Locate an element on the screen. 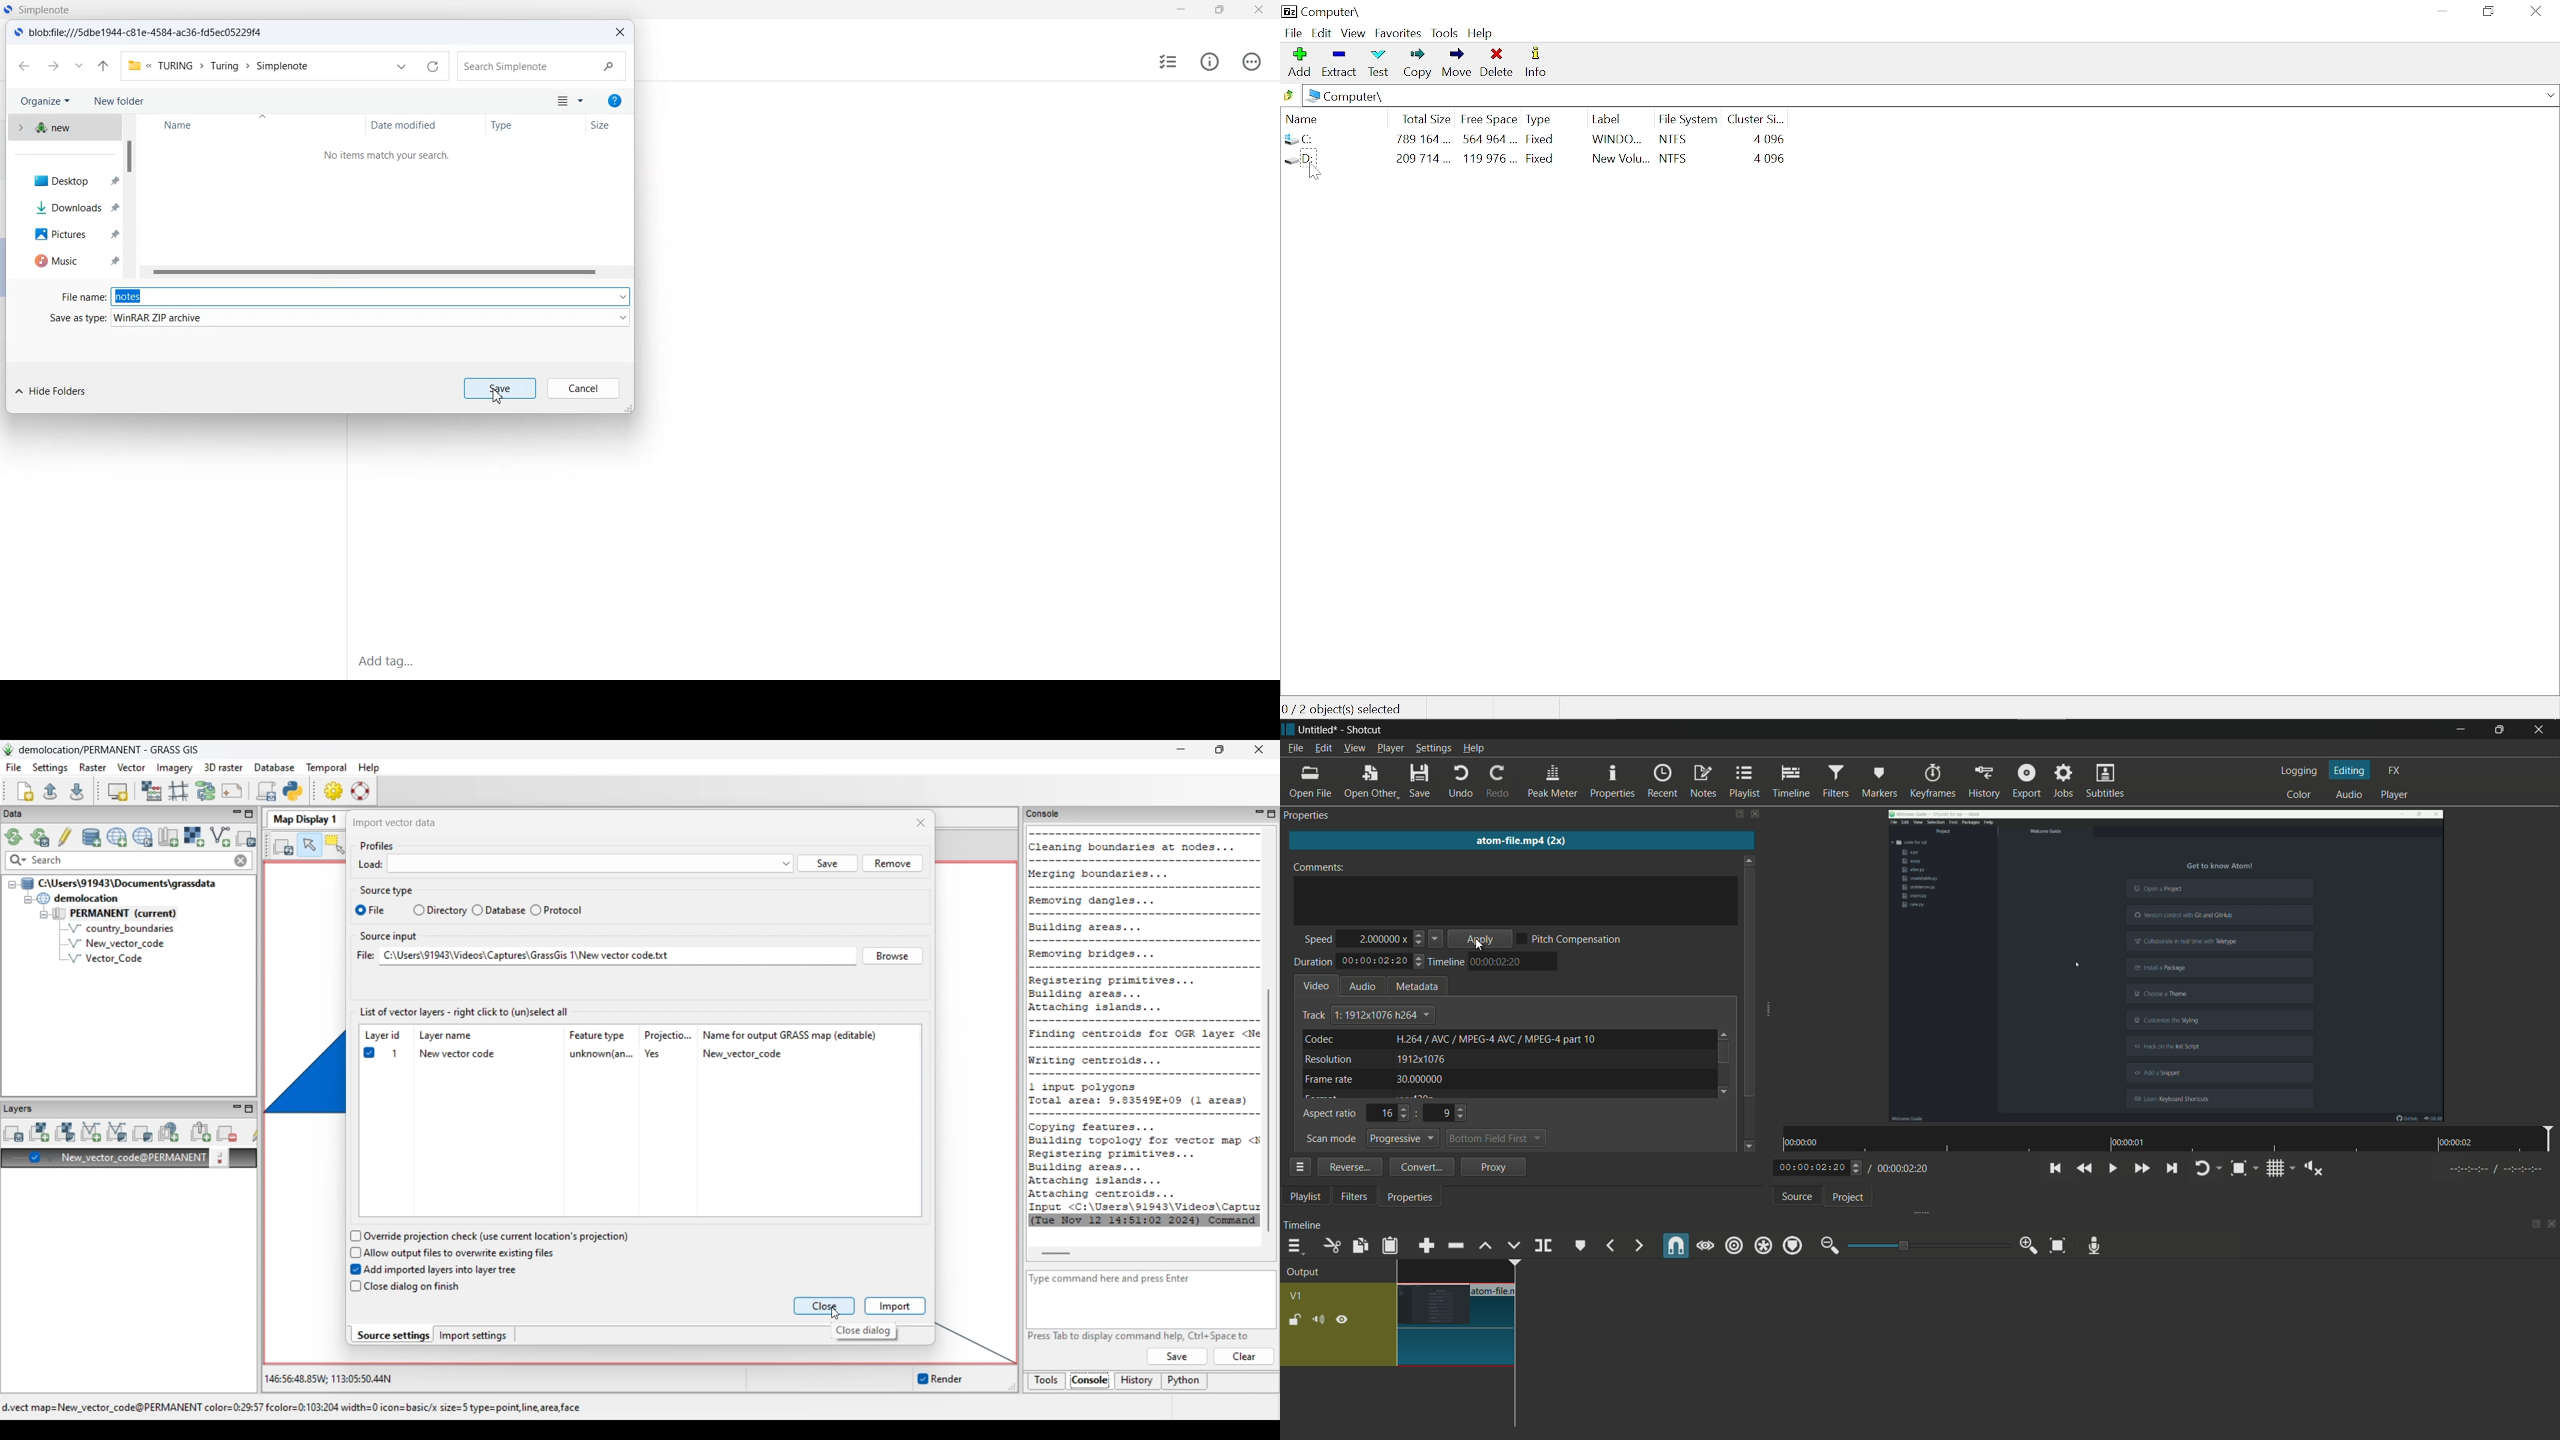 The image size is (2576, 1456). lift is located at coordinates (1487, 1247).